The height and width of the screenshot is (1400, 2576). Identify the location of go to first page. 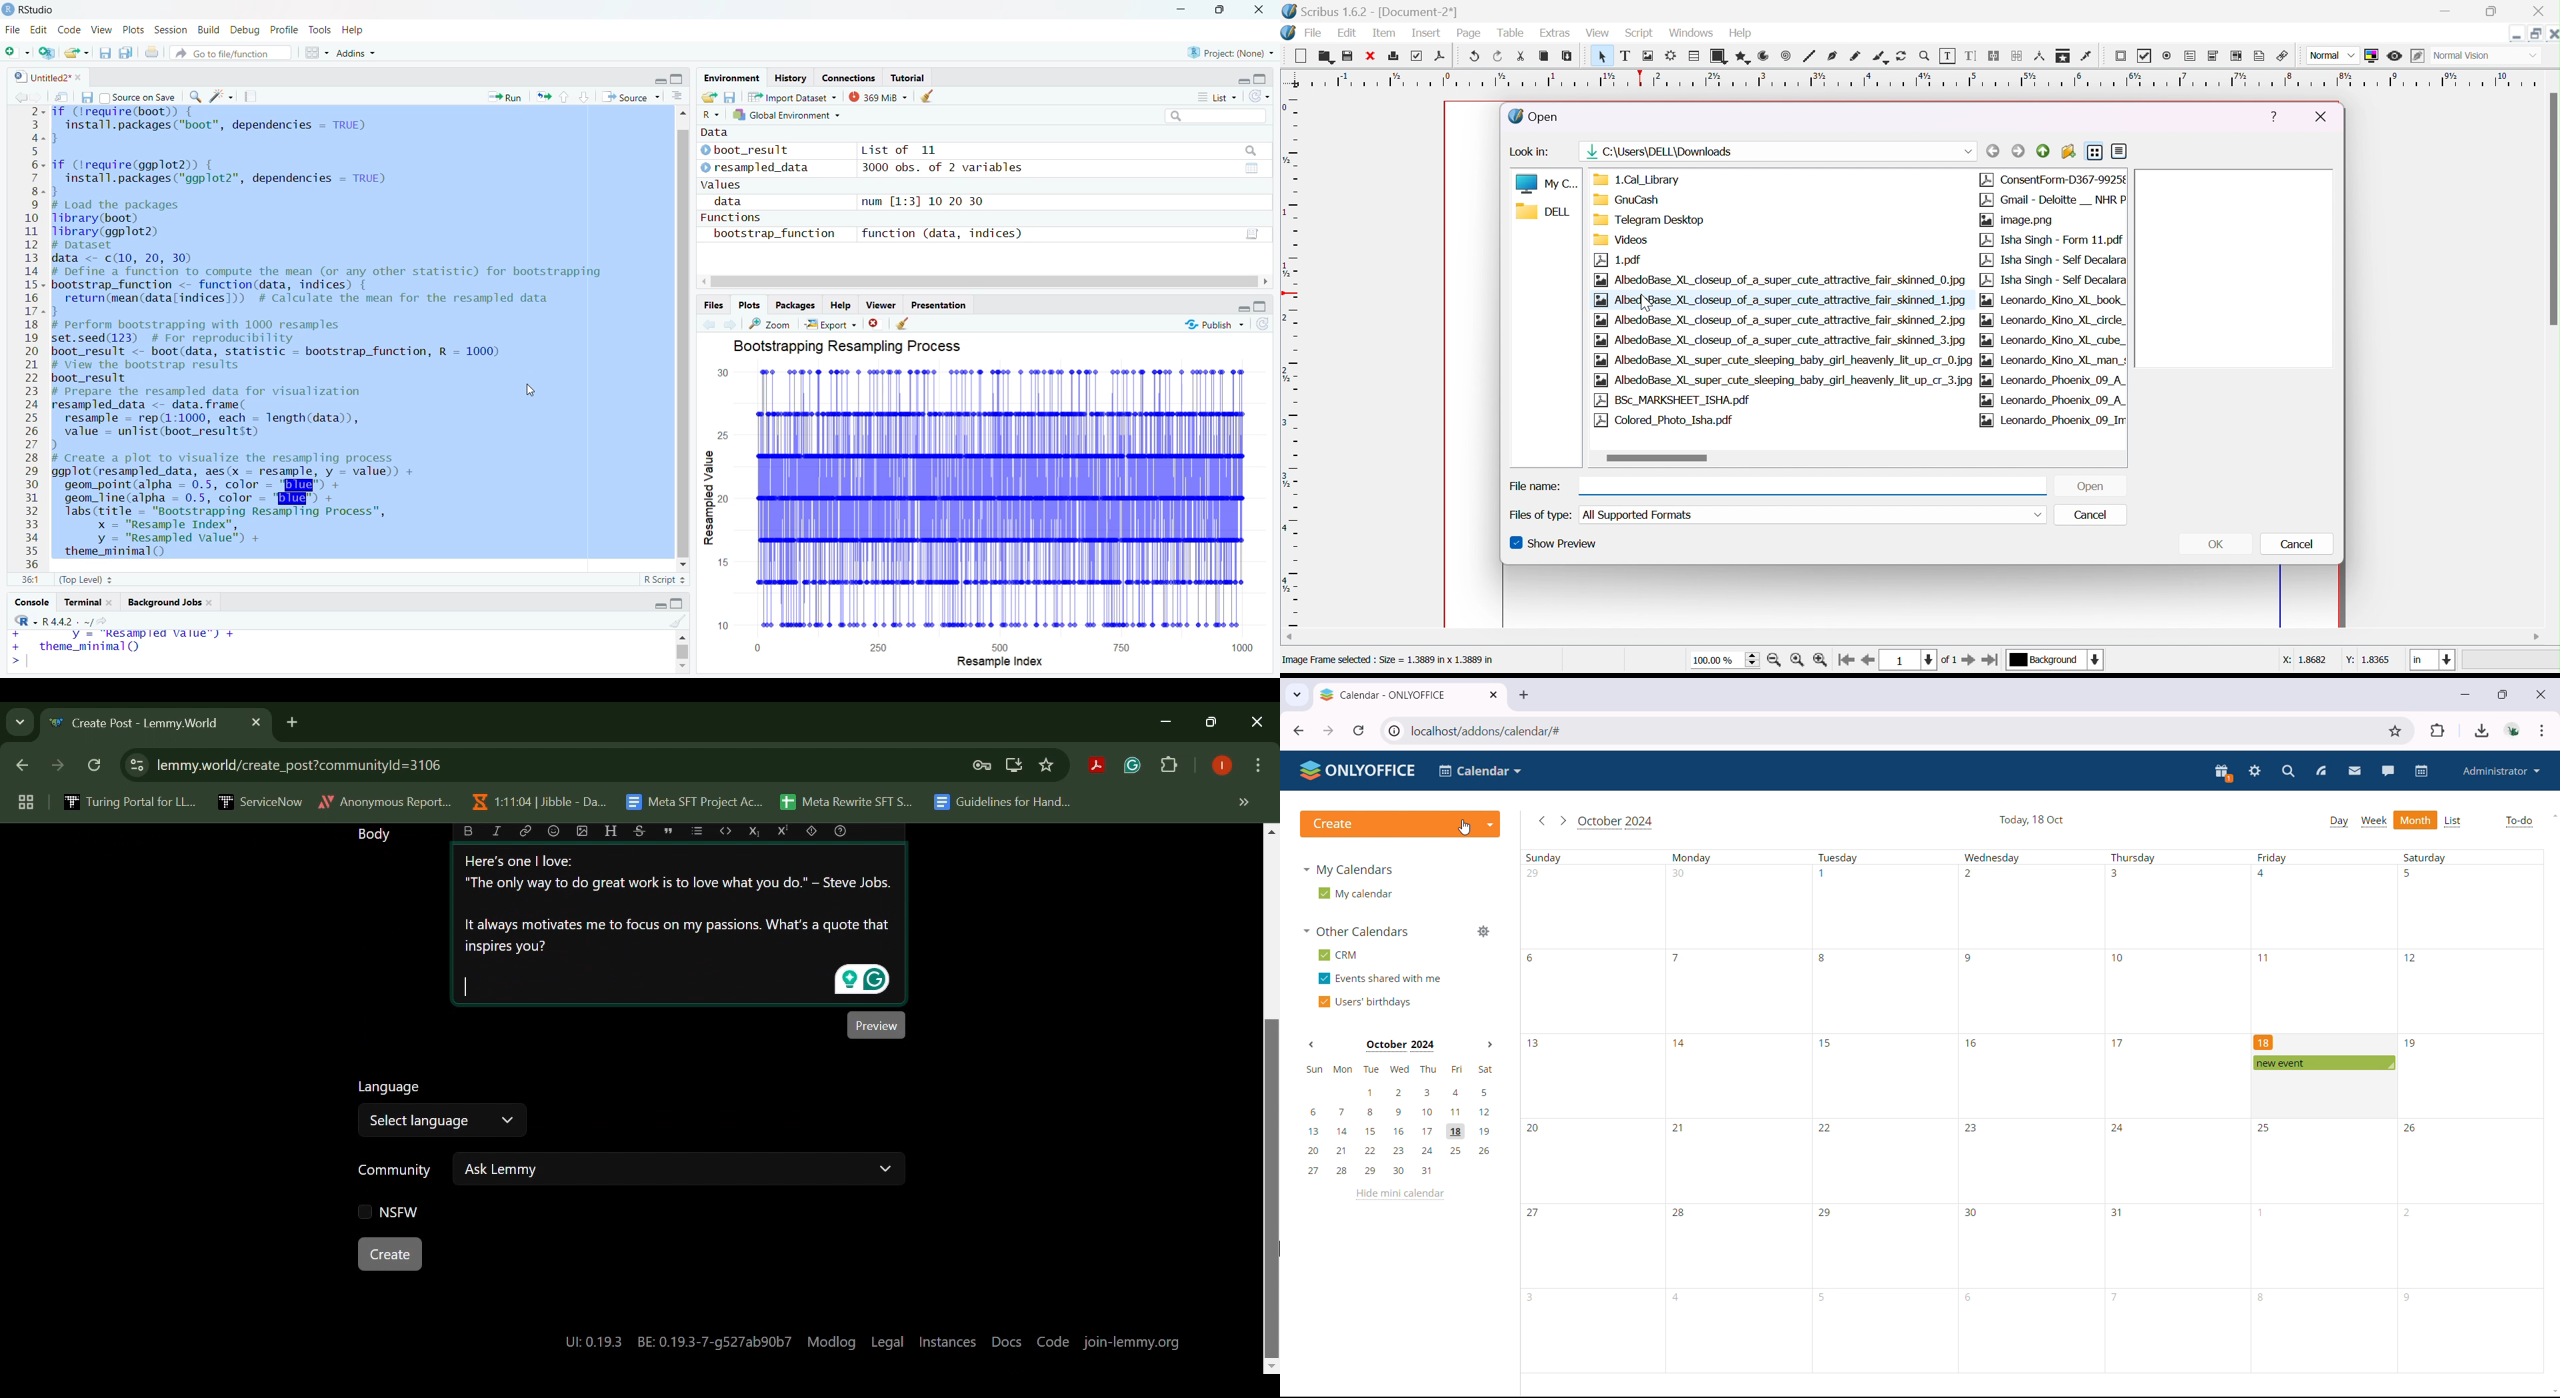
(1847, 660).